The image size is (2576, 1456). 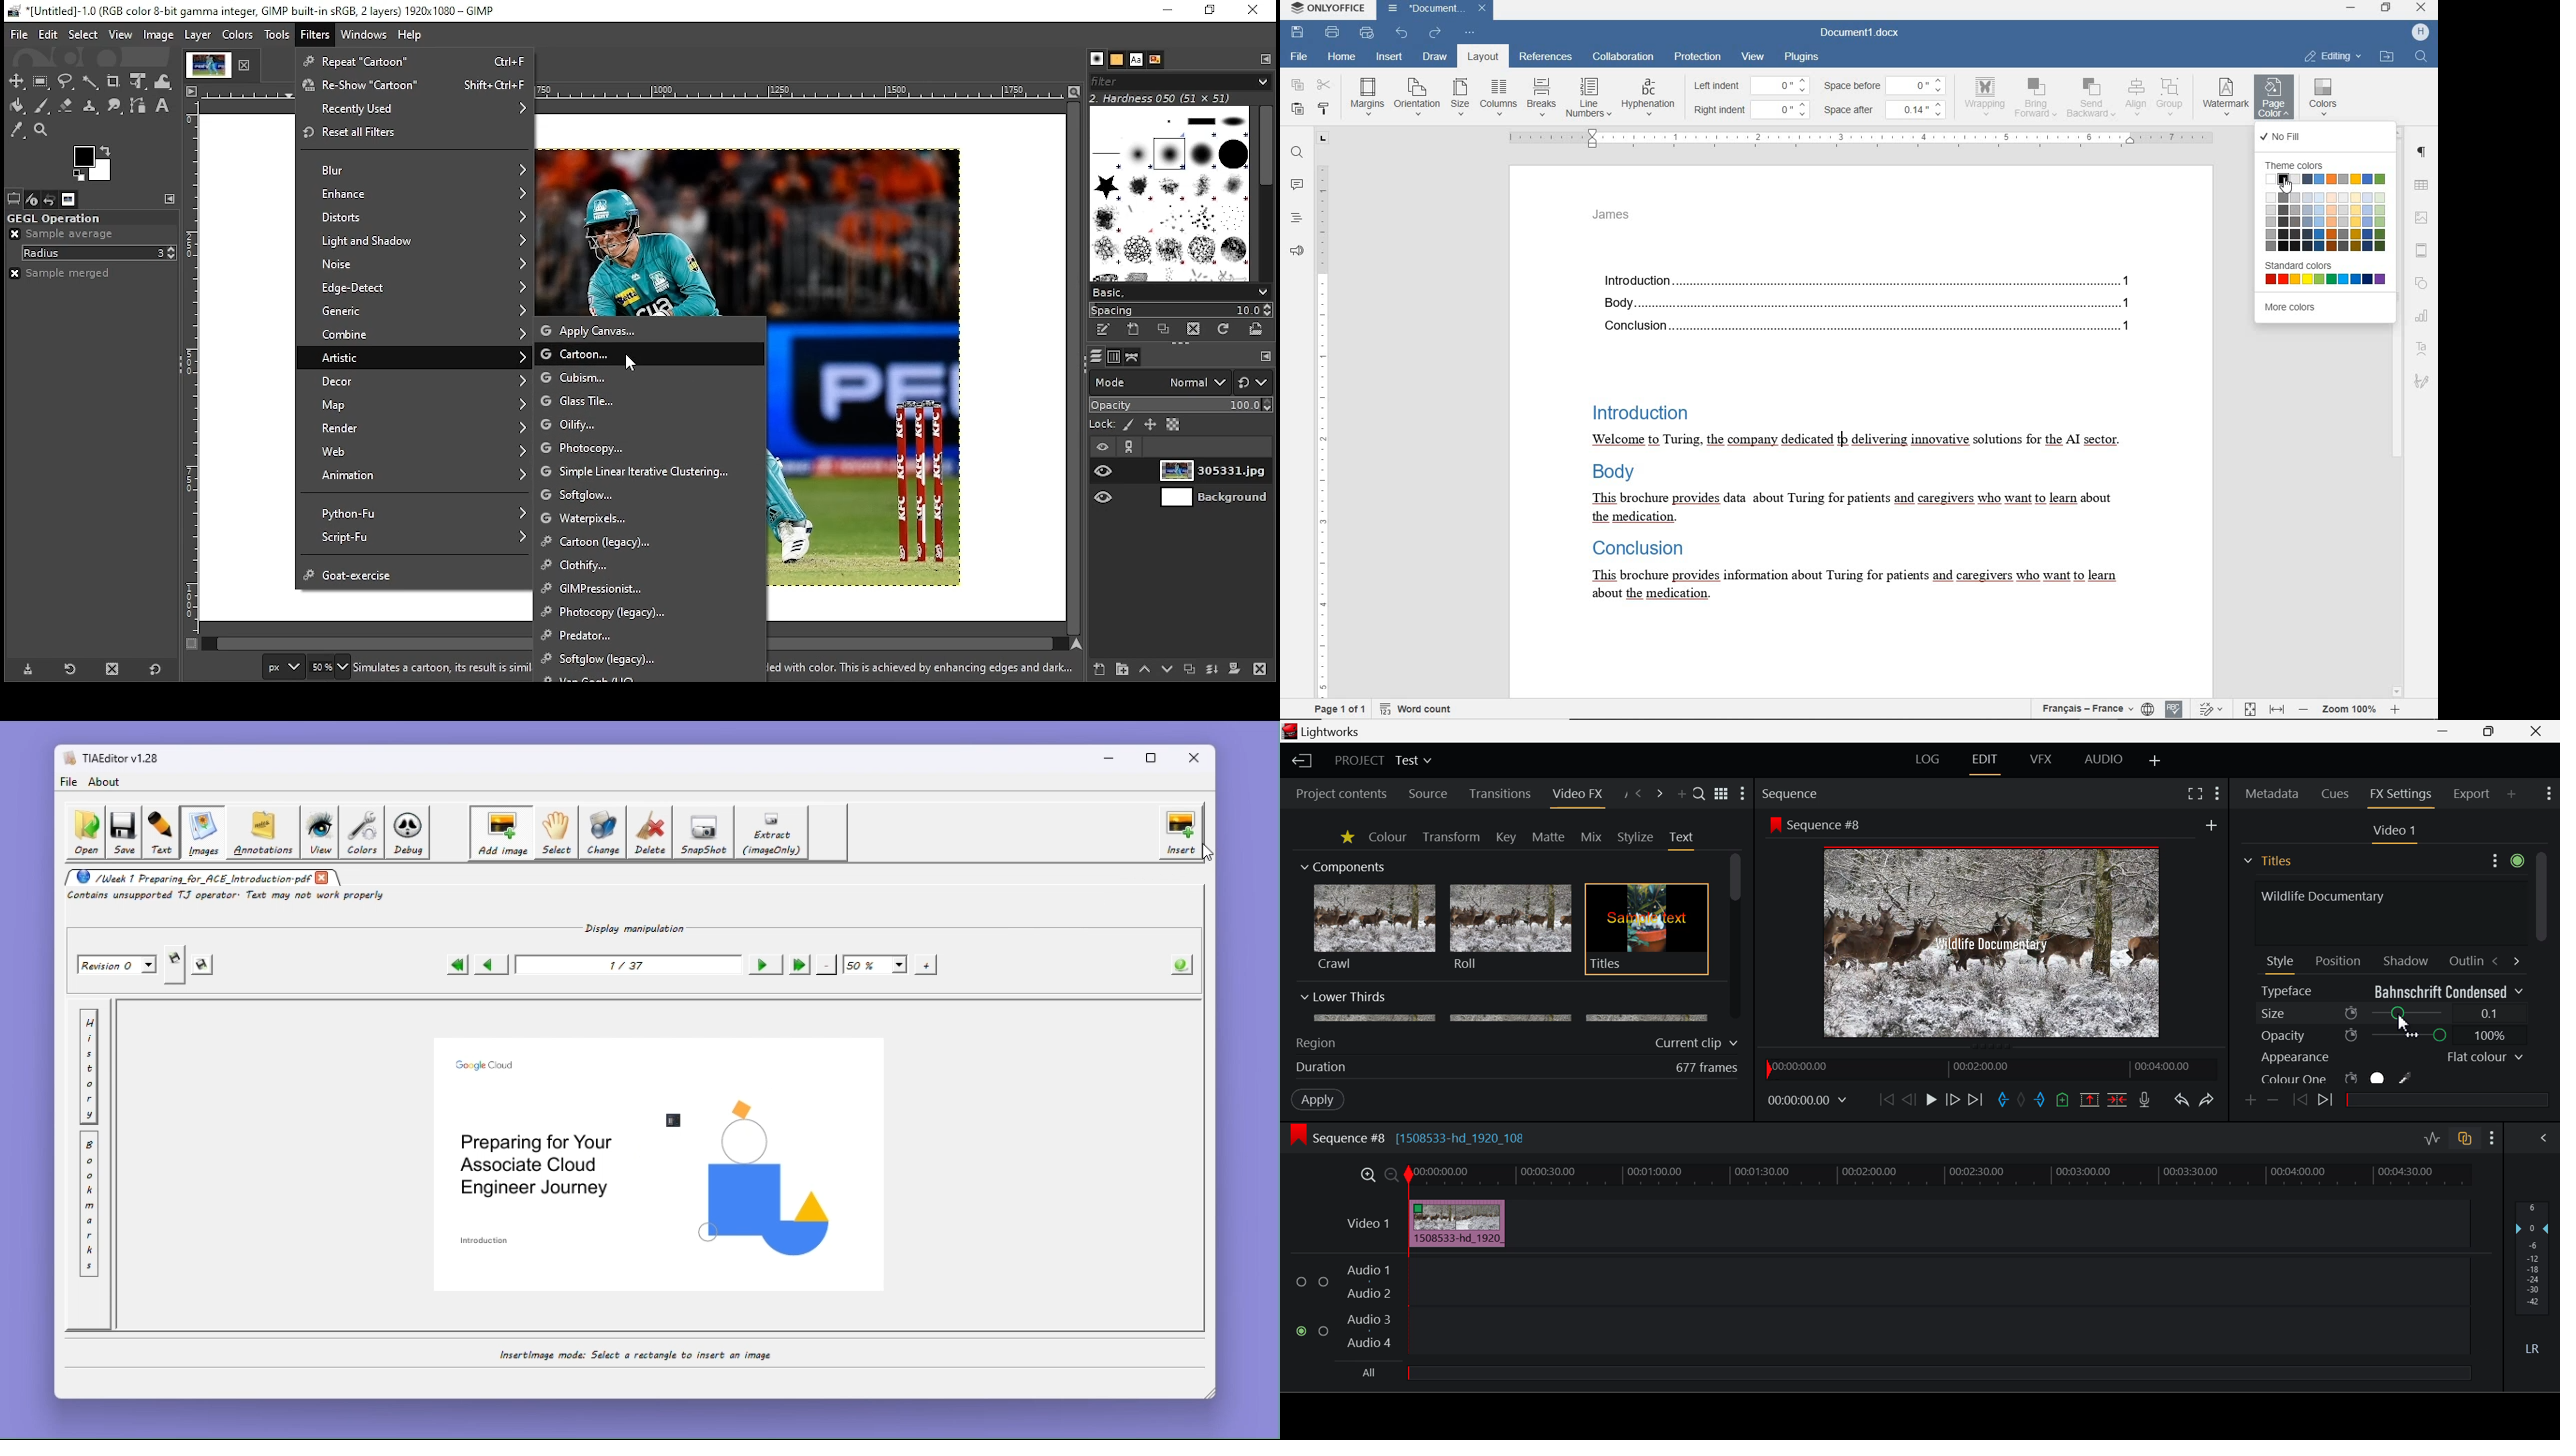 What do you see at coordinates (1470, 32) in the screenshot?
I see `customize quick access toolbar` at bounding box center [1470, 32].